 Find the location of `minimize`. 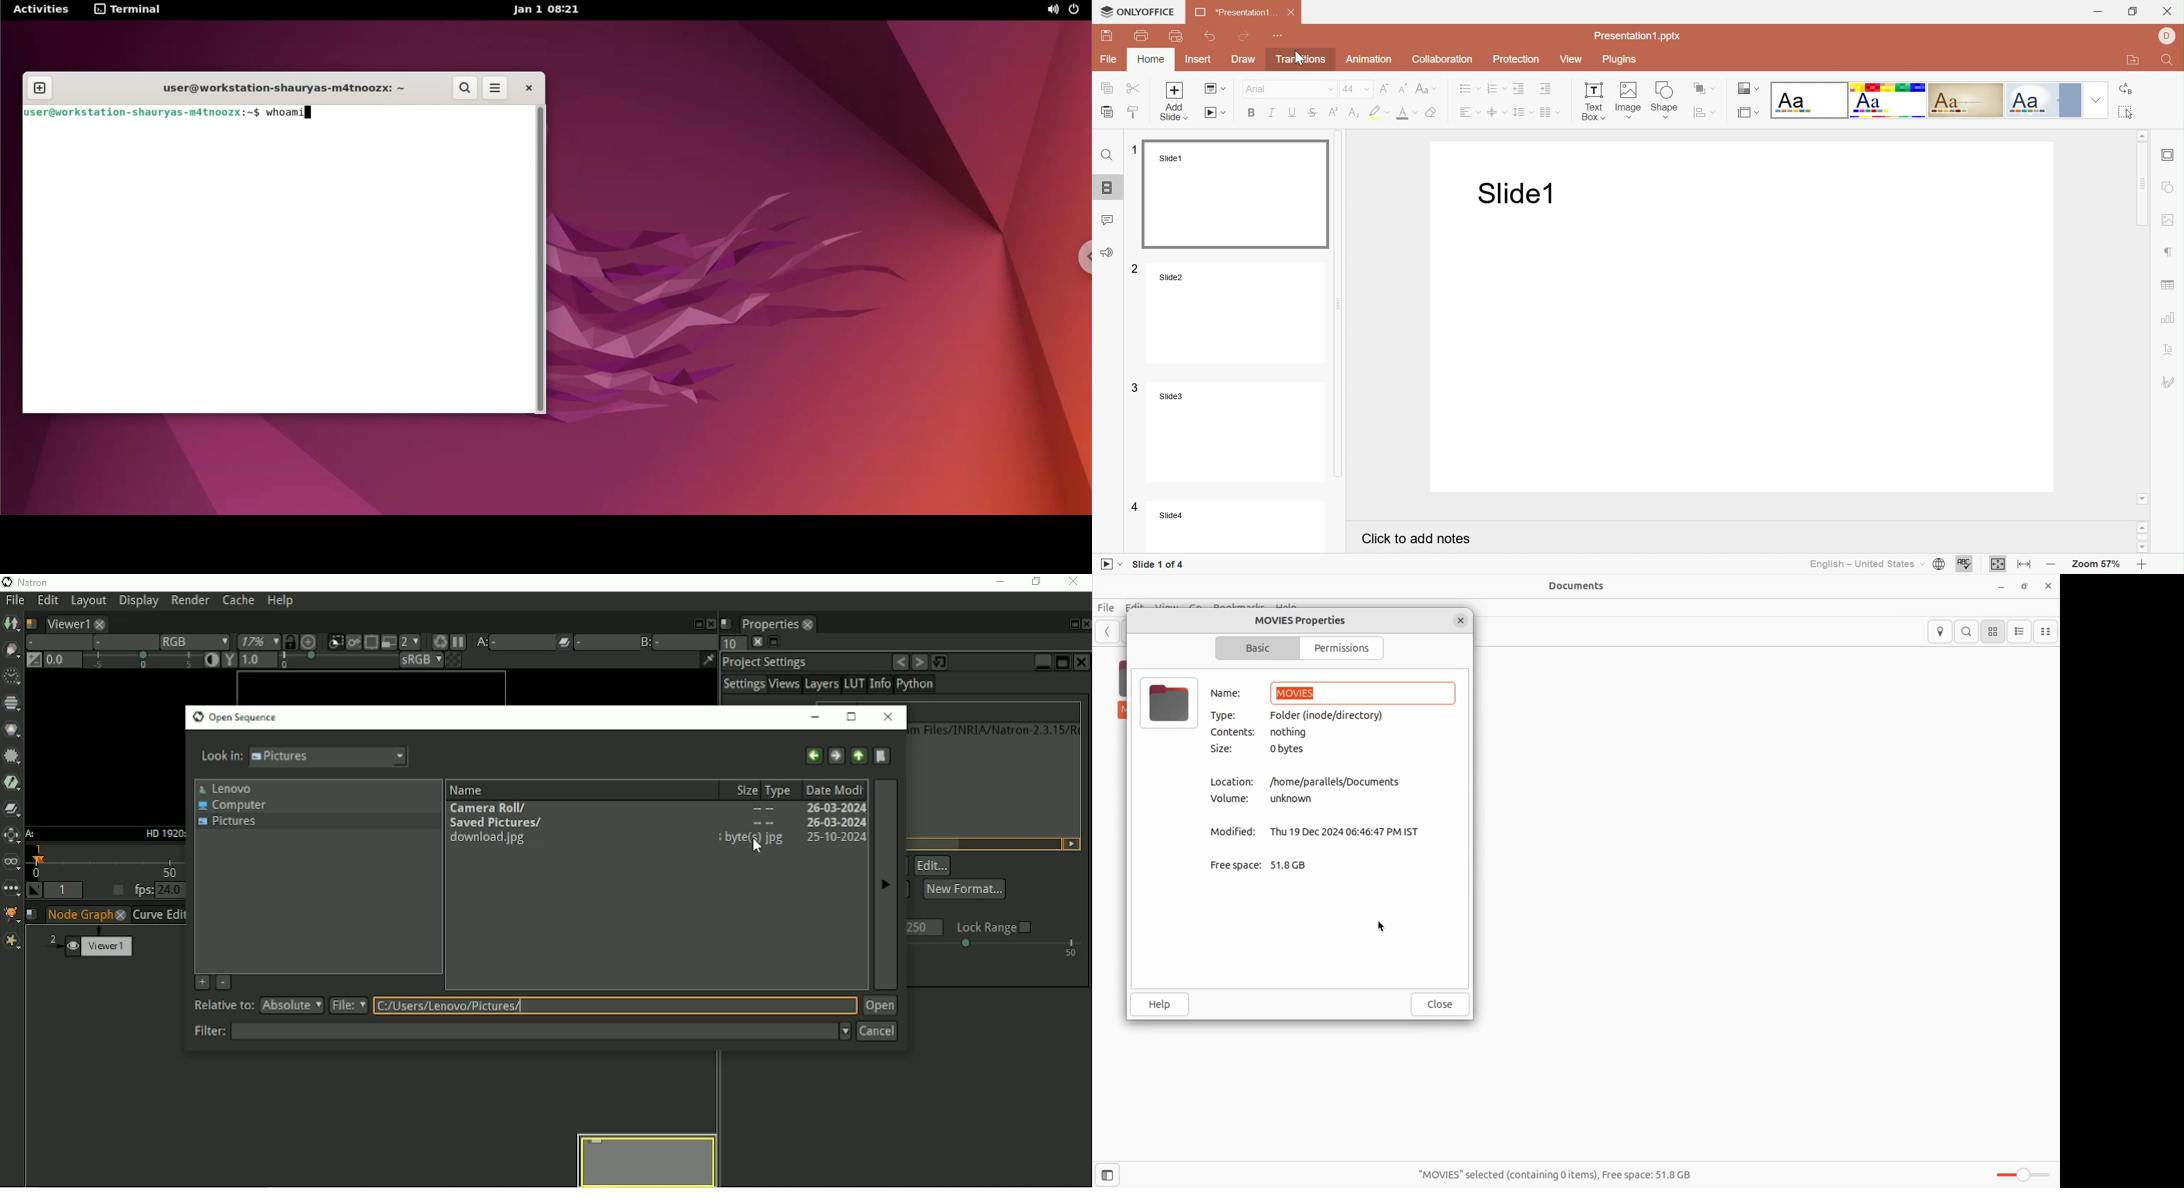

minimize is located at coordinates (2001, 585).